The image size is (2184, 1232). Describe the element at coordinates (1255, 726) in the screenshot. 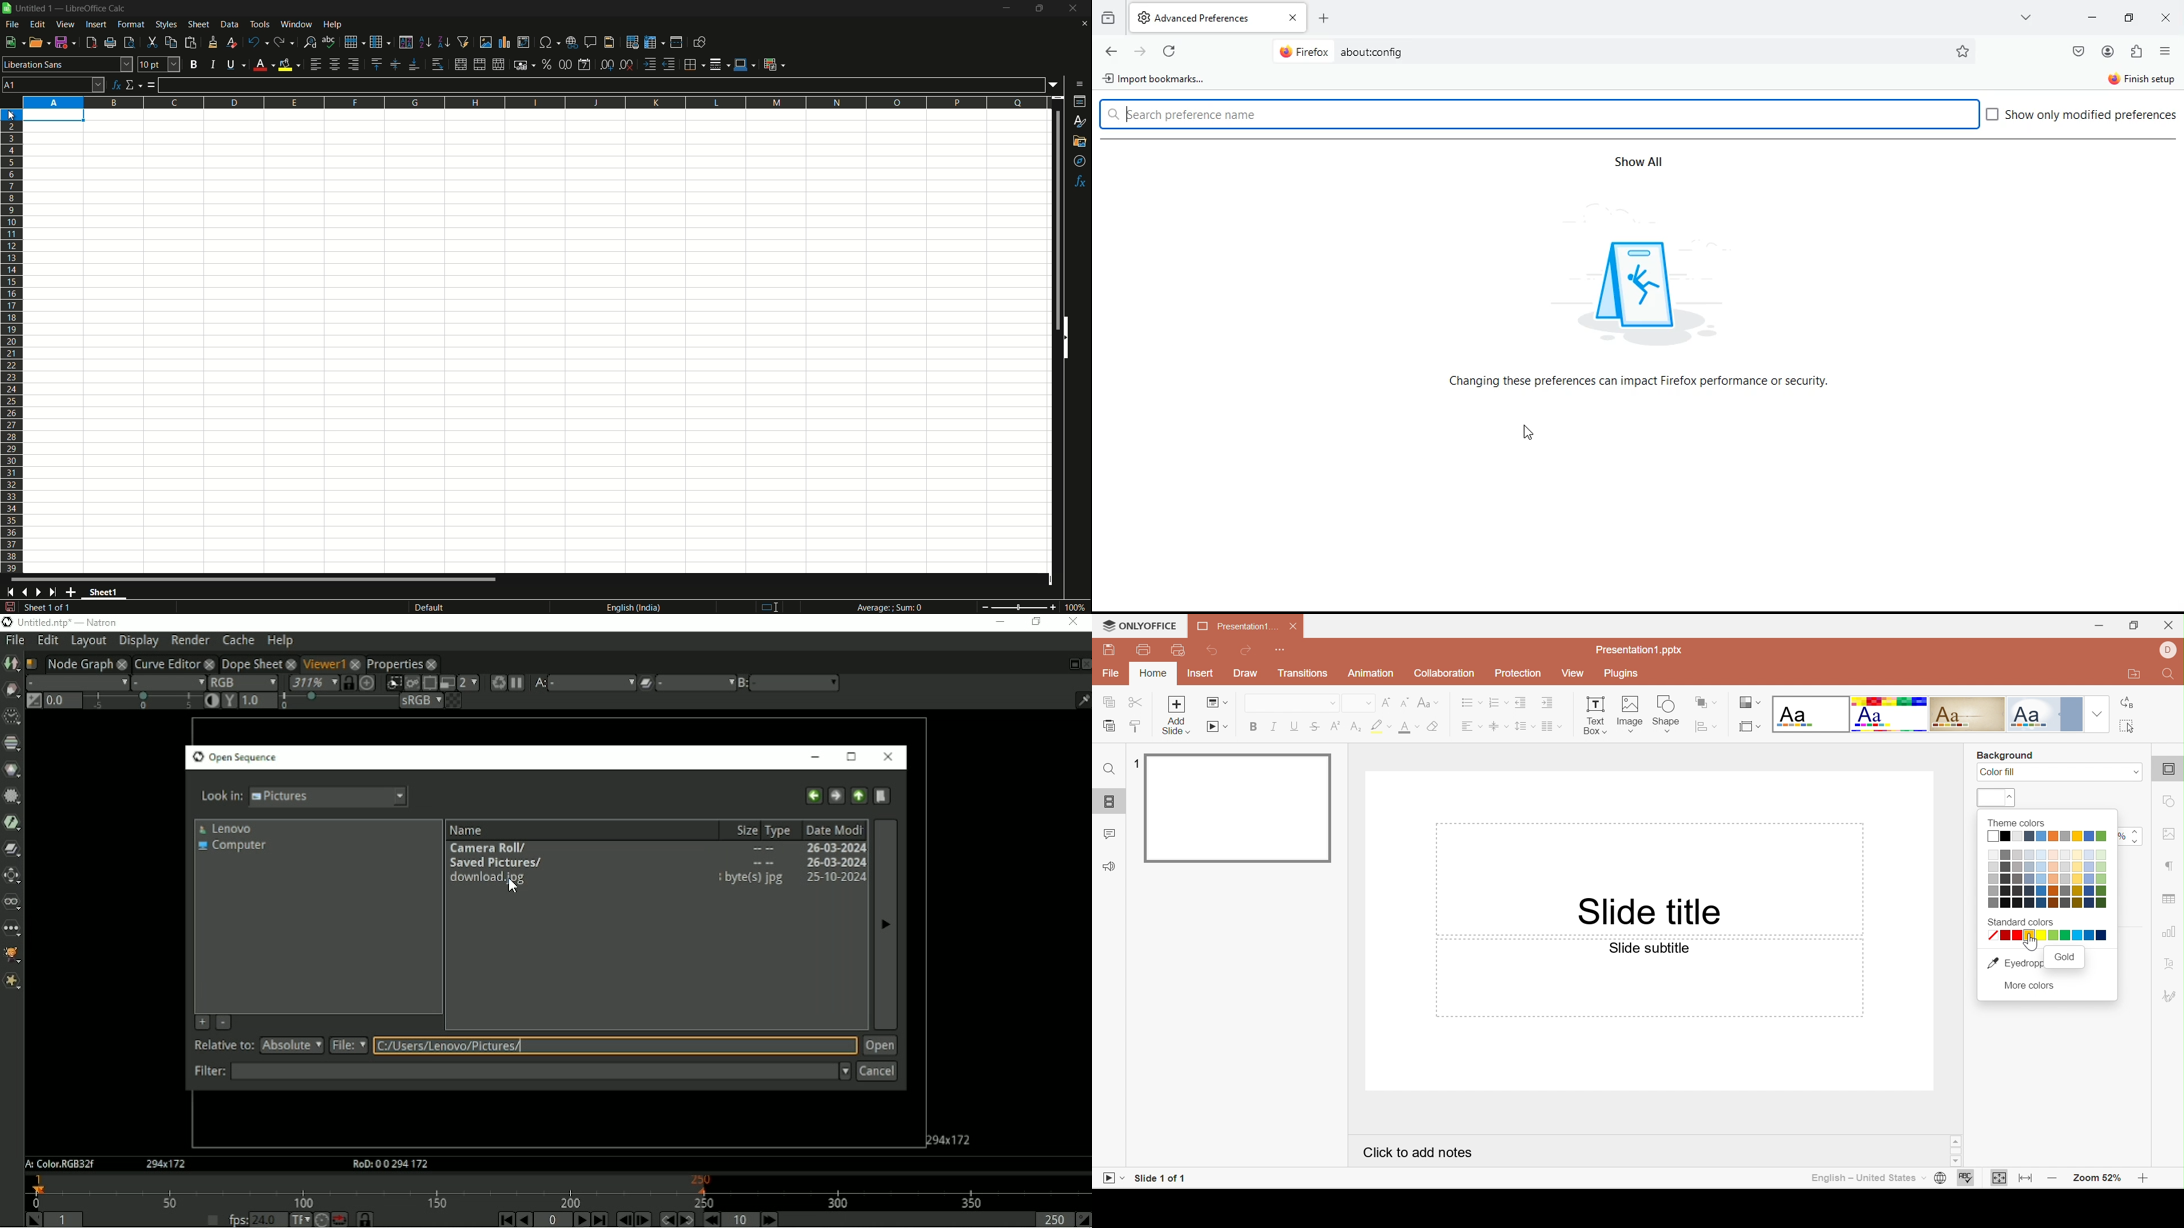

I see `Bold` at that location.